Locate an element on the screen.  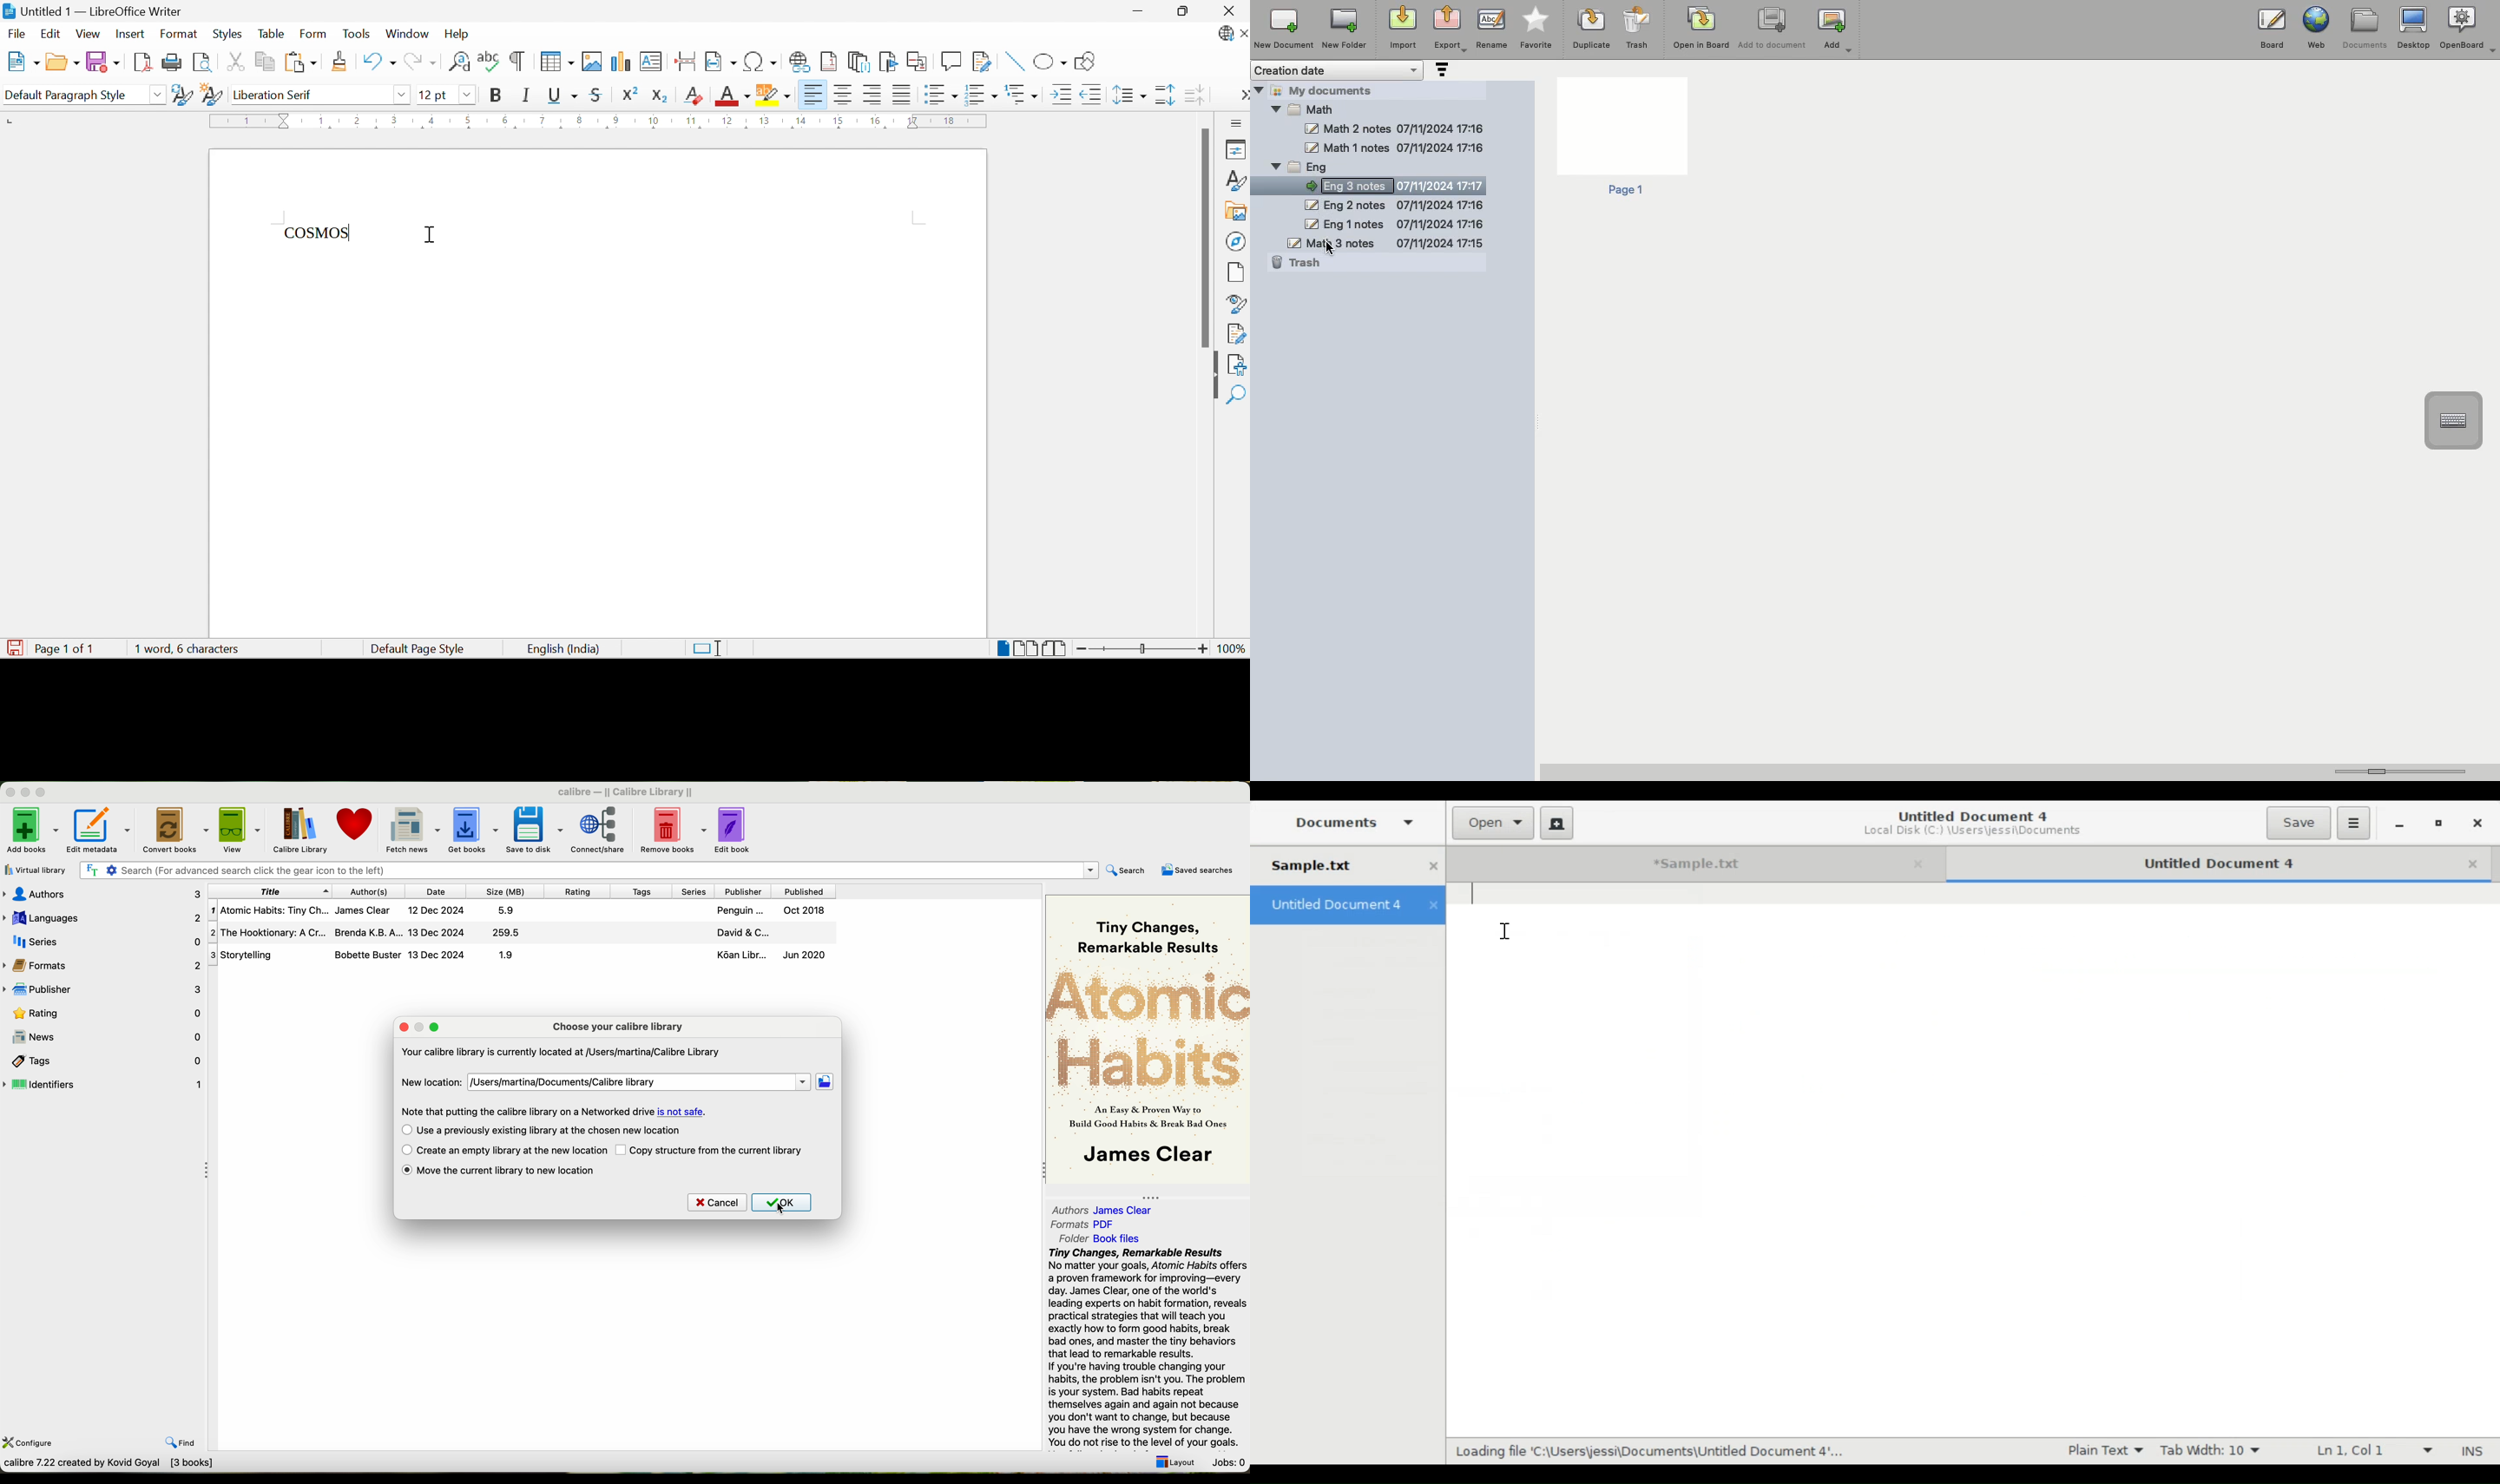
check box is located at coordinates (406, 1171).